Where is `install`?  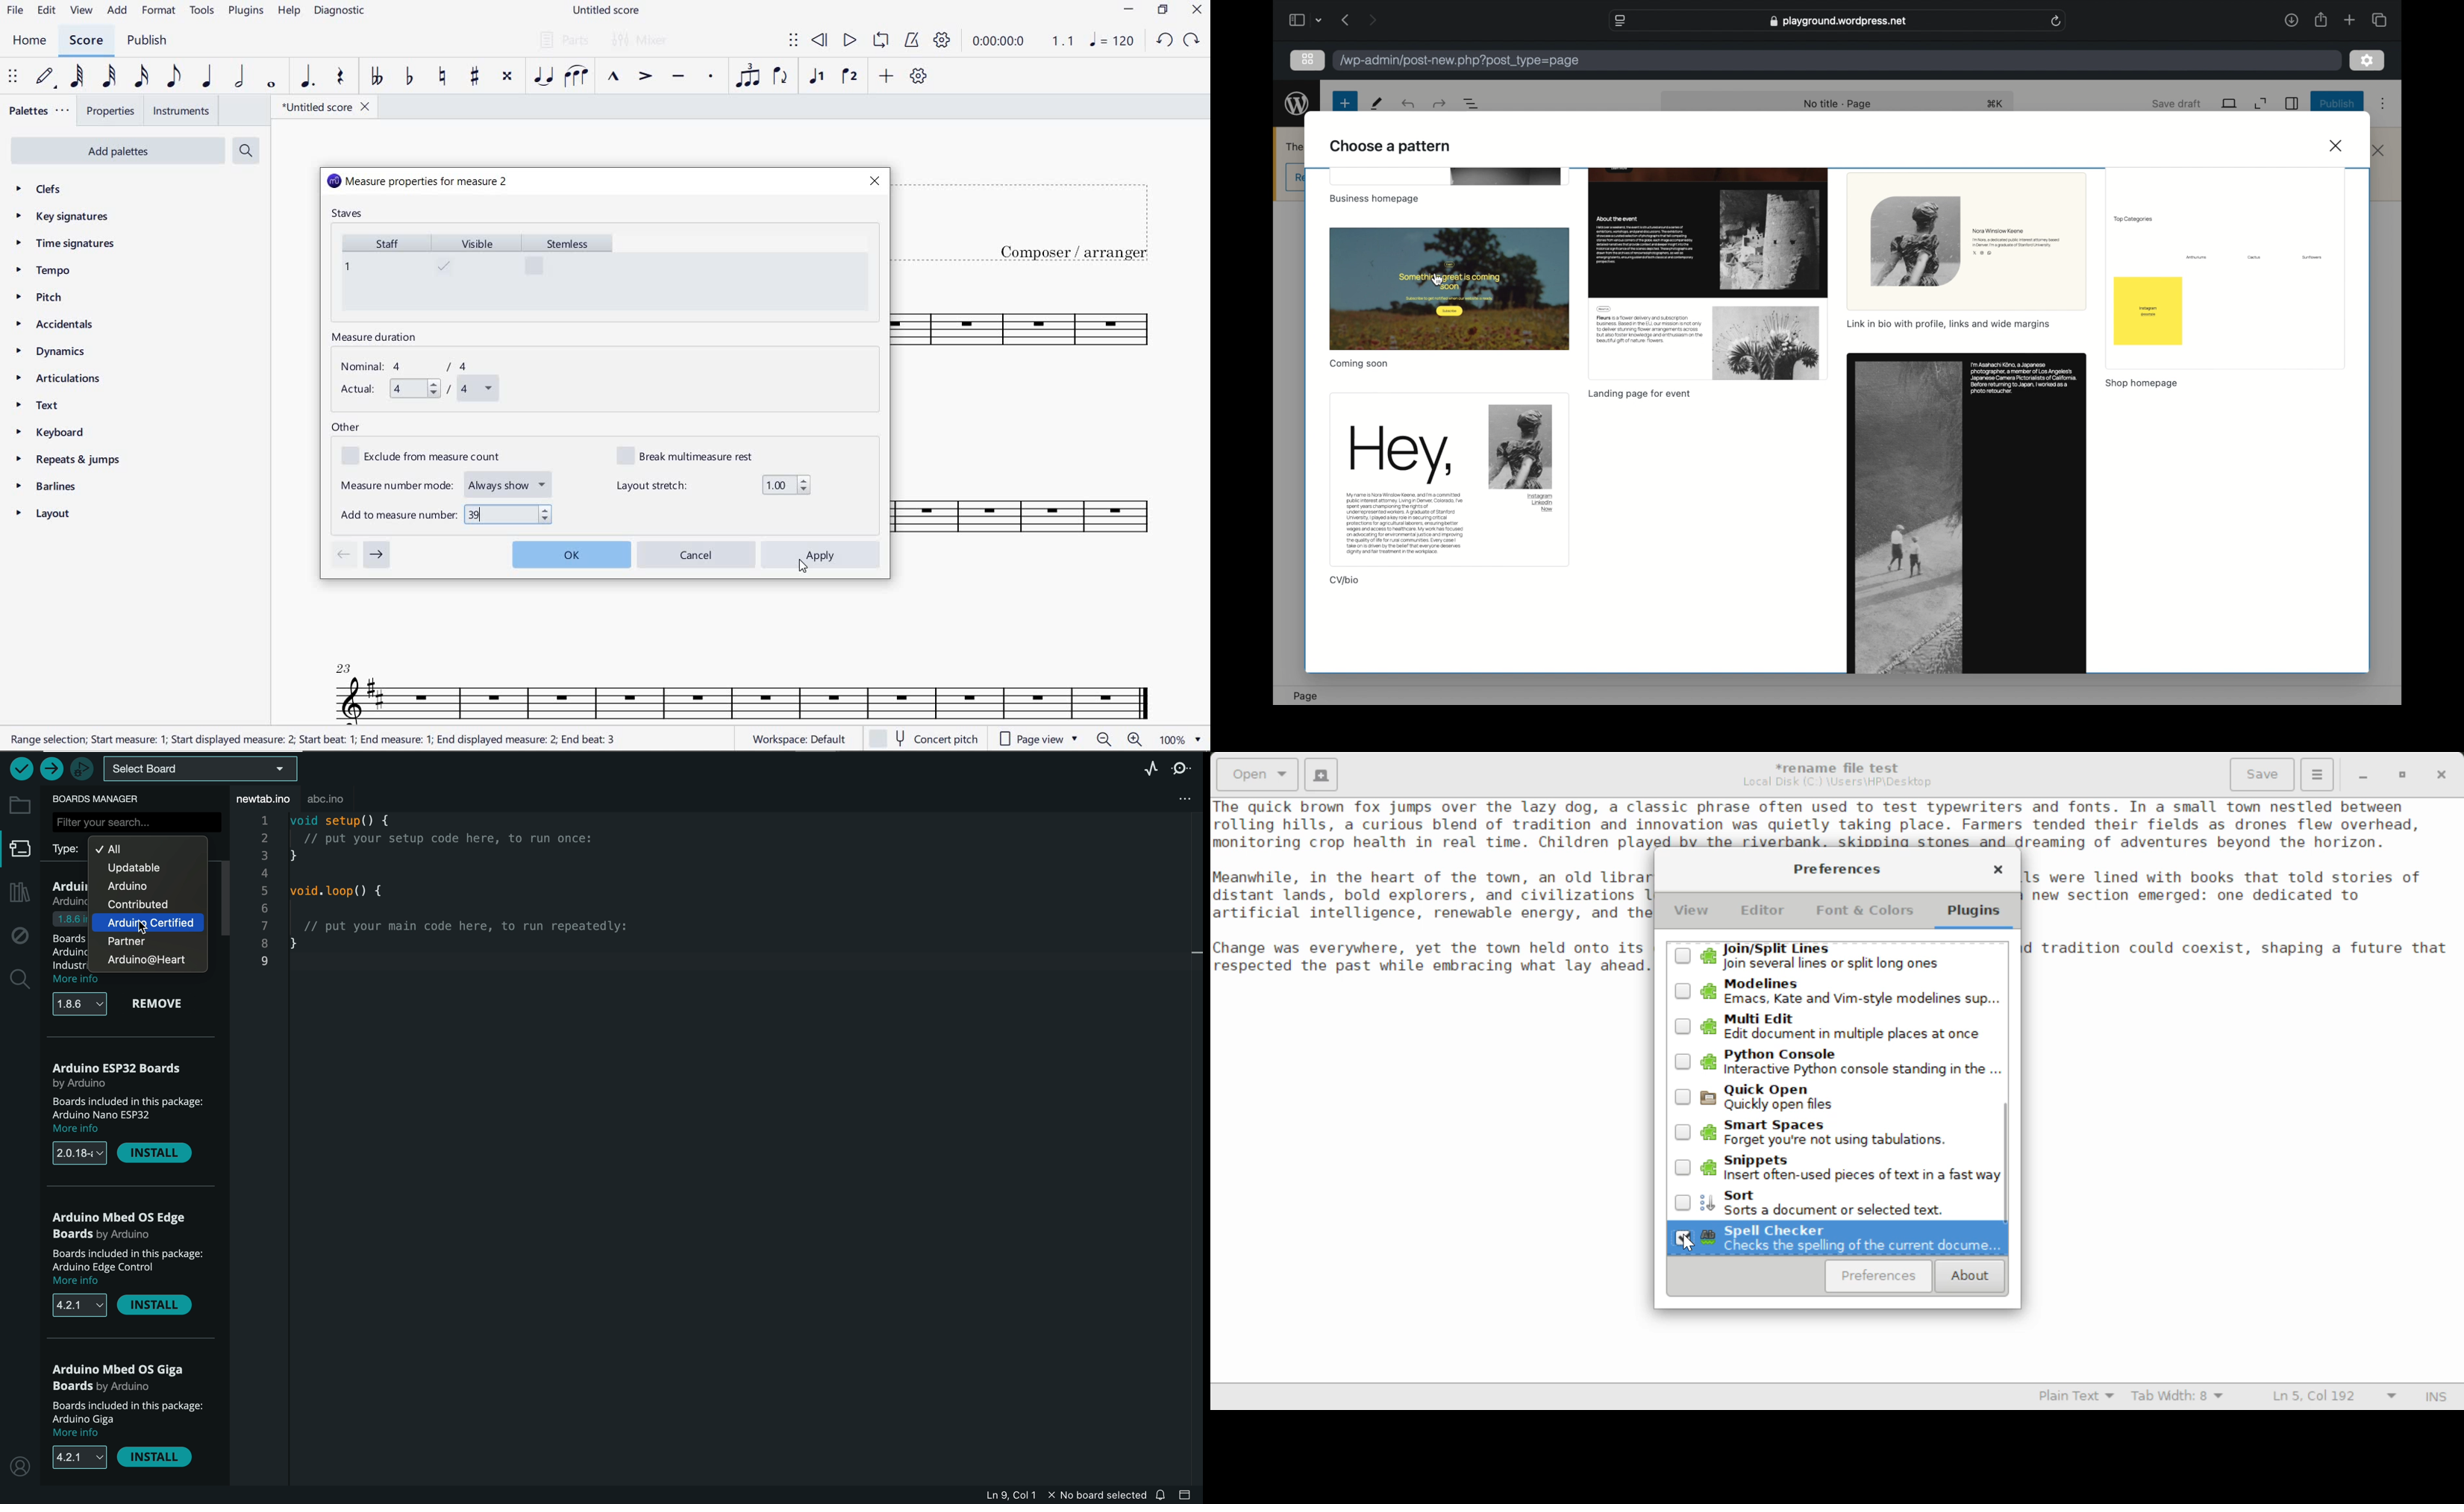 install is located at coordinates (155, 1456).